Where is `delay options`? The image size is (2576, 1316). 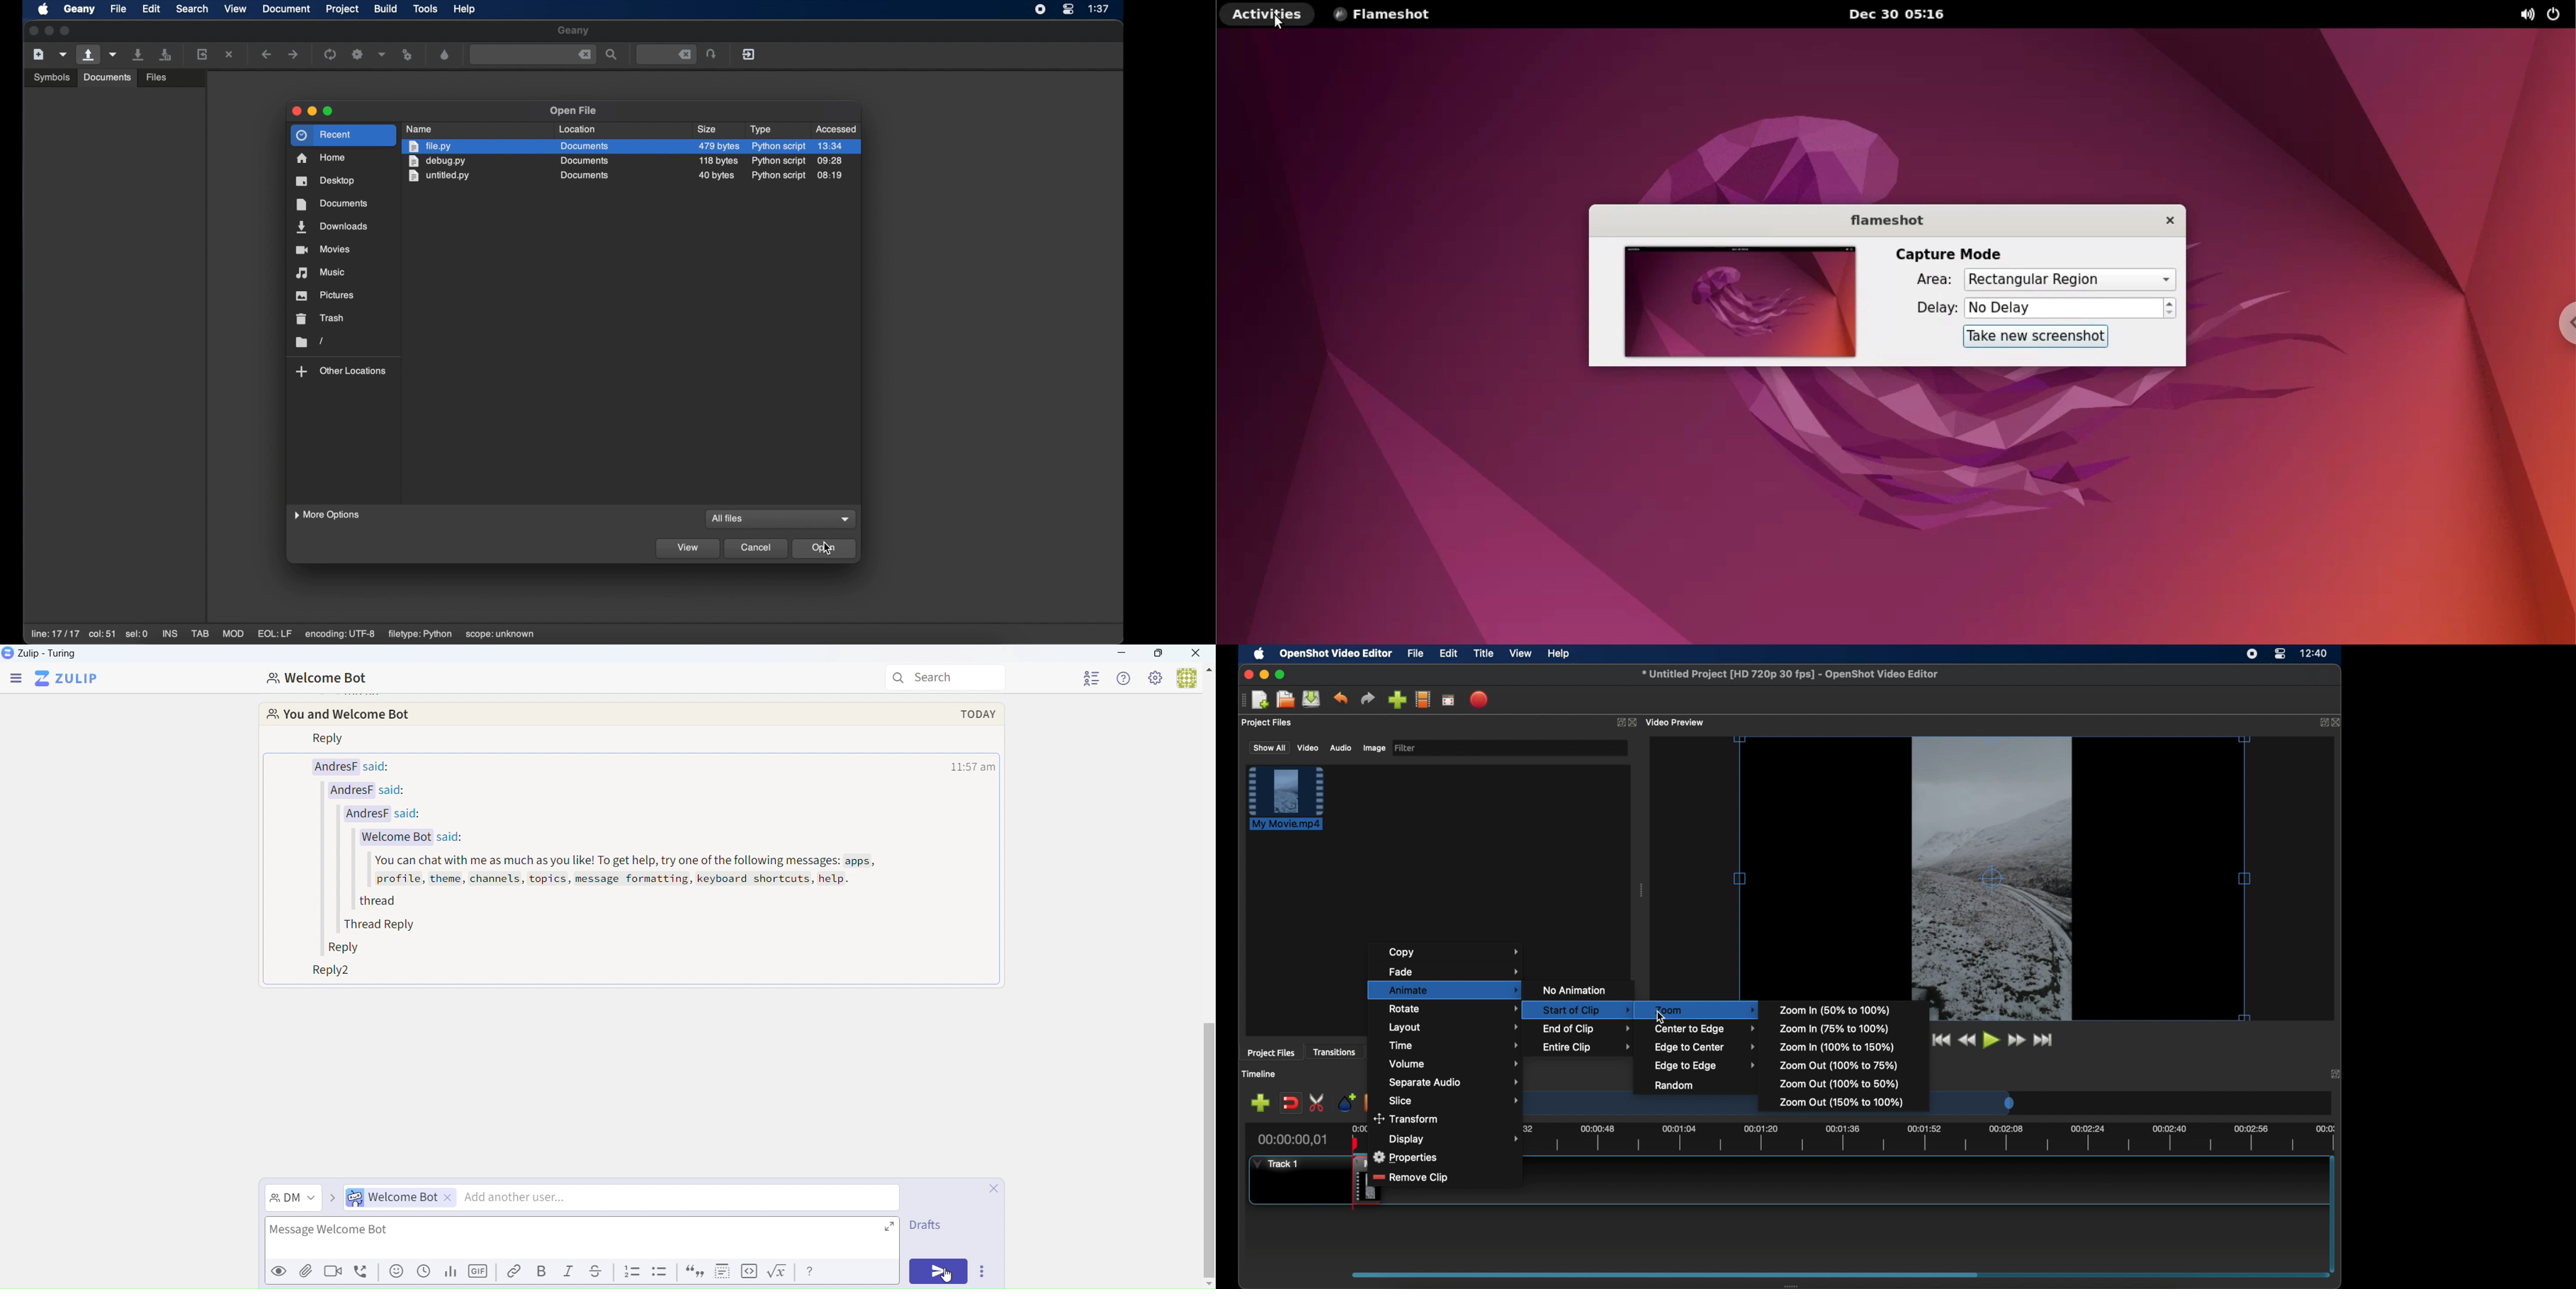 delay options is located at coordinates (2064, 309).